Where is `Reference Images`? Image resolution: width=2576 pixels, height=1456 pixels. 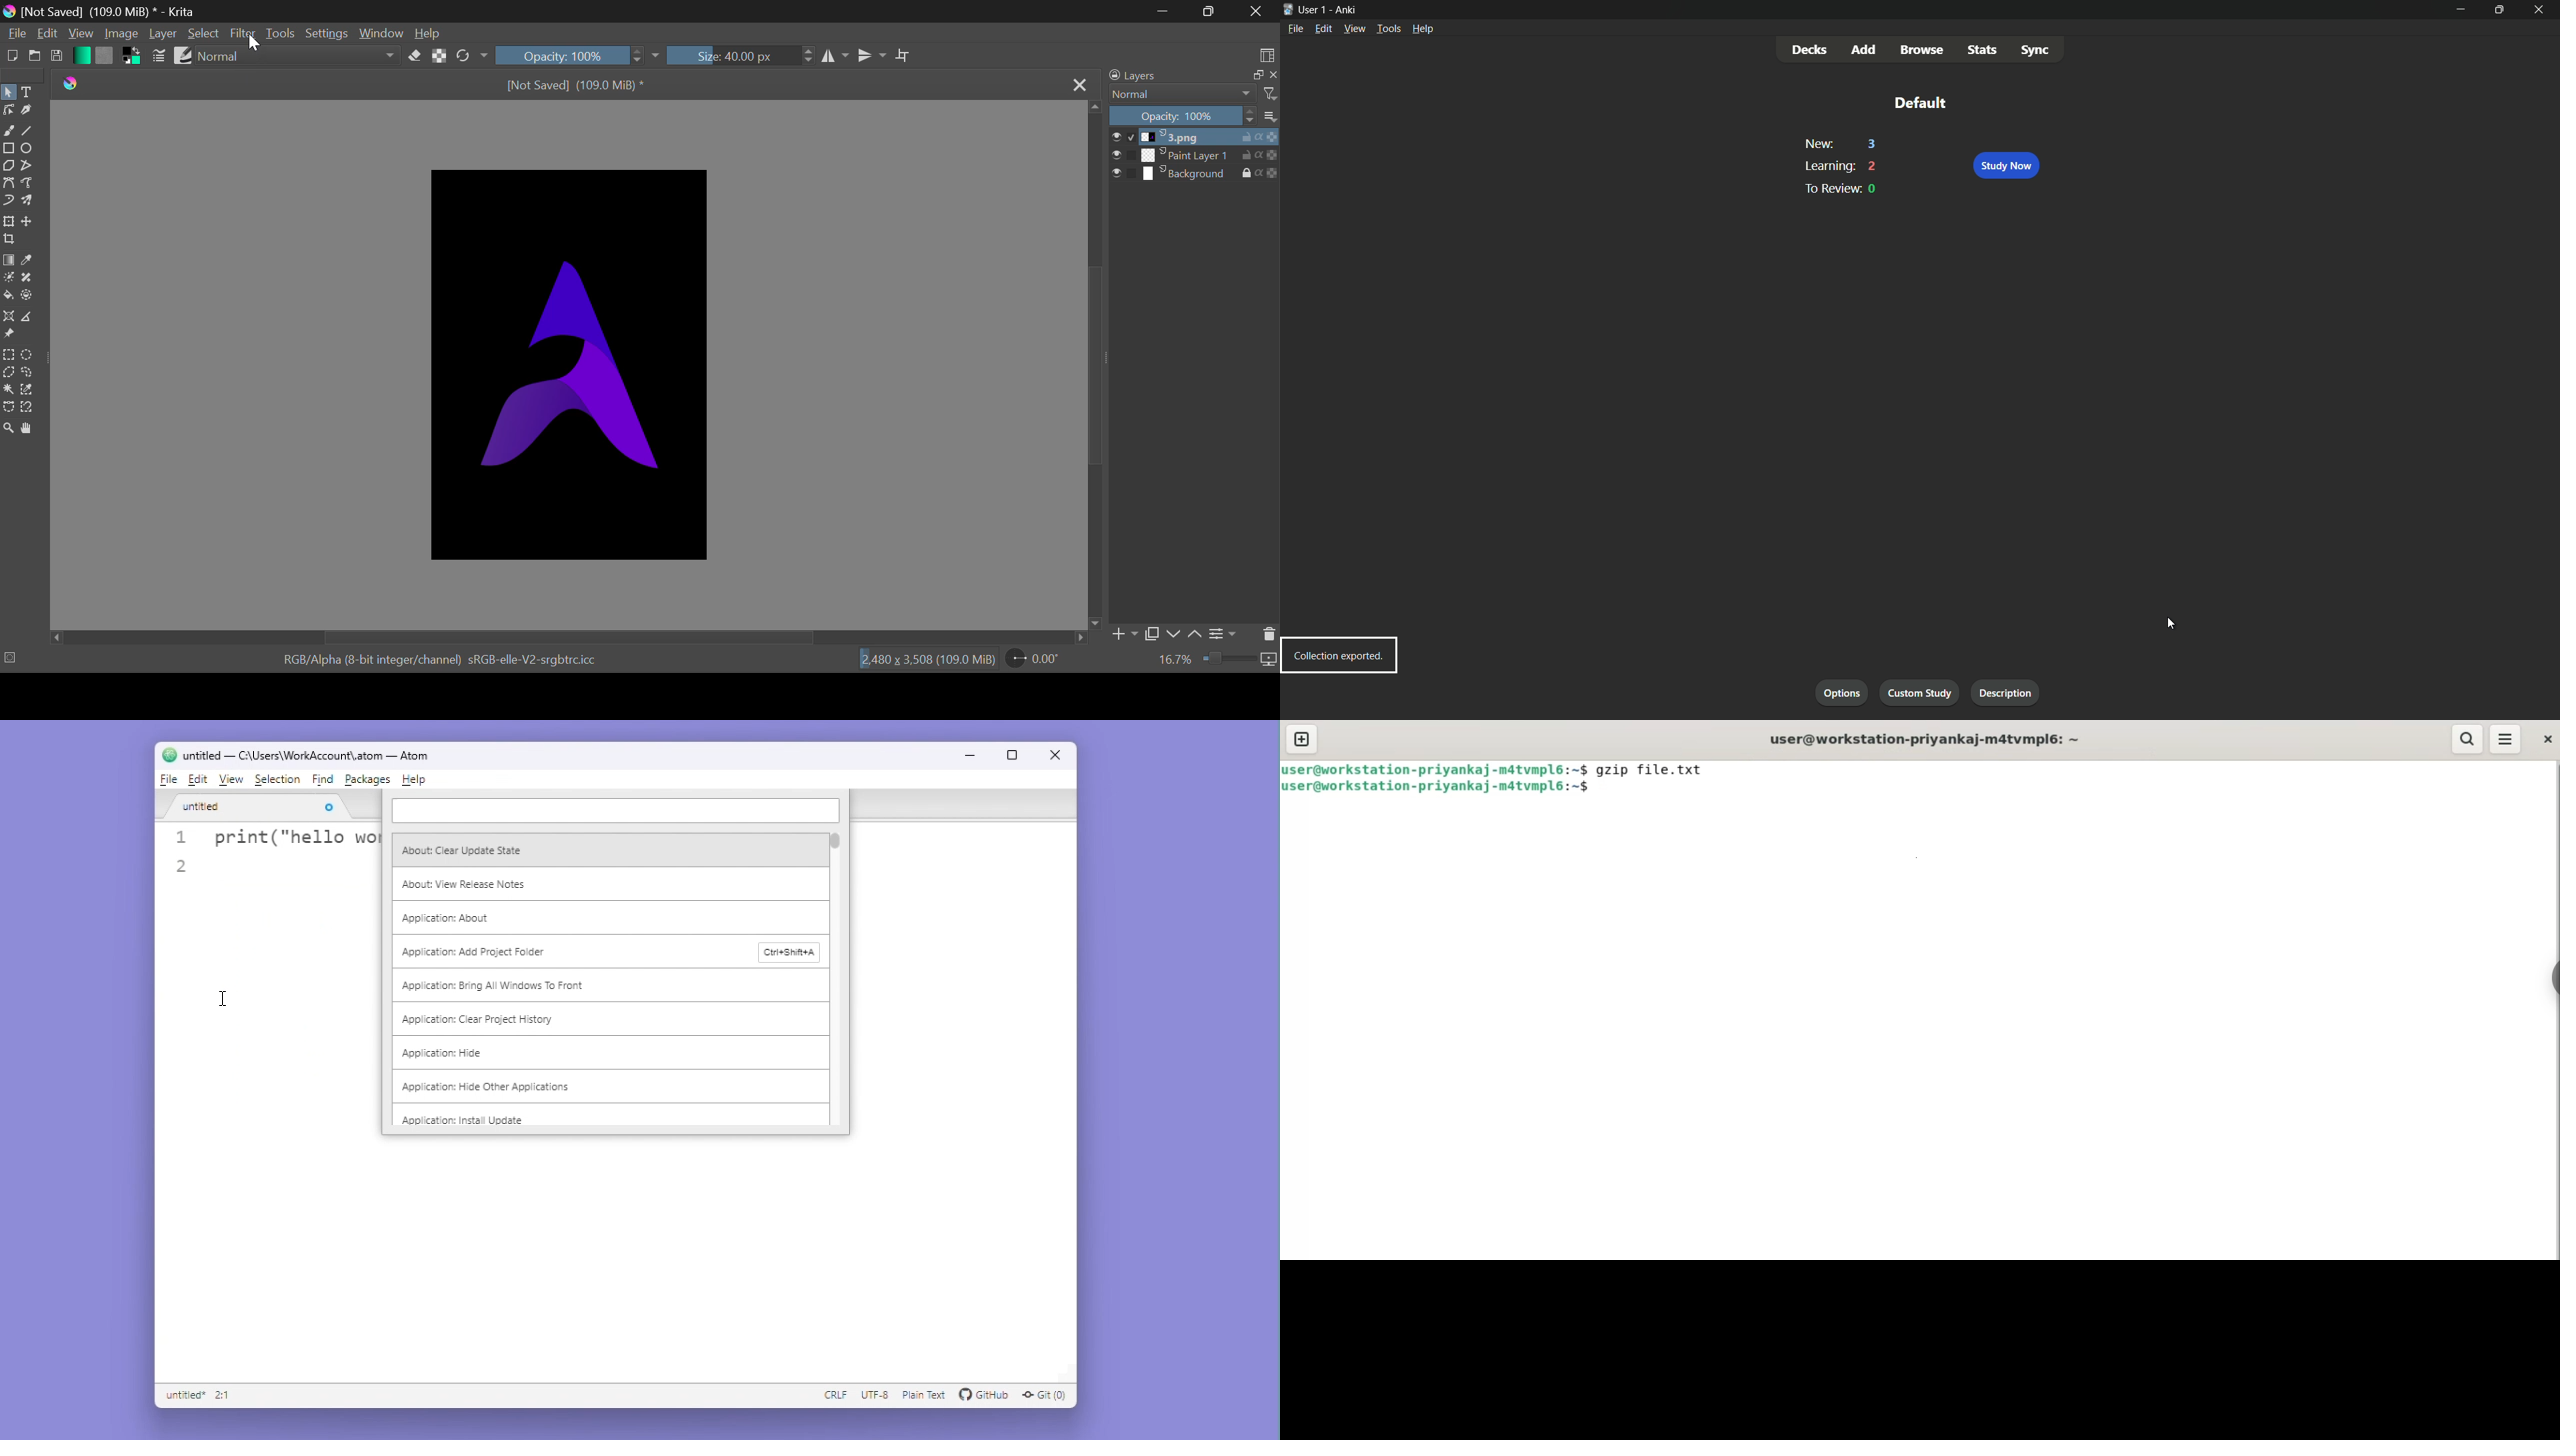
Reference Images is located at coordinates (9, 336).